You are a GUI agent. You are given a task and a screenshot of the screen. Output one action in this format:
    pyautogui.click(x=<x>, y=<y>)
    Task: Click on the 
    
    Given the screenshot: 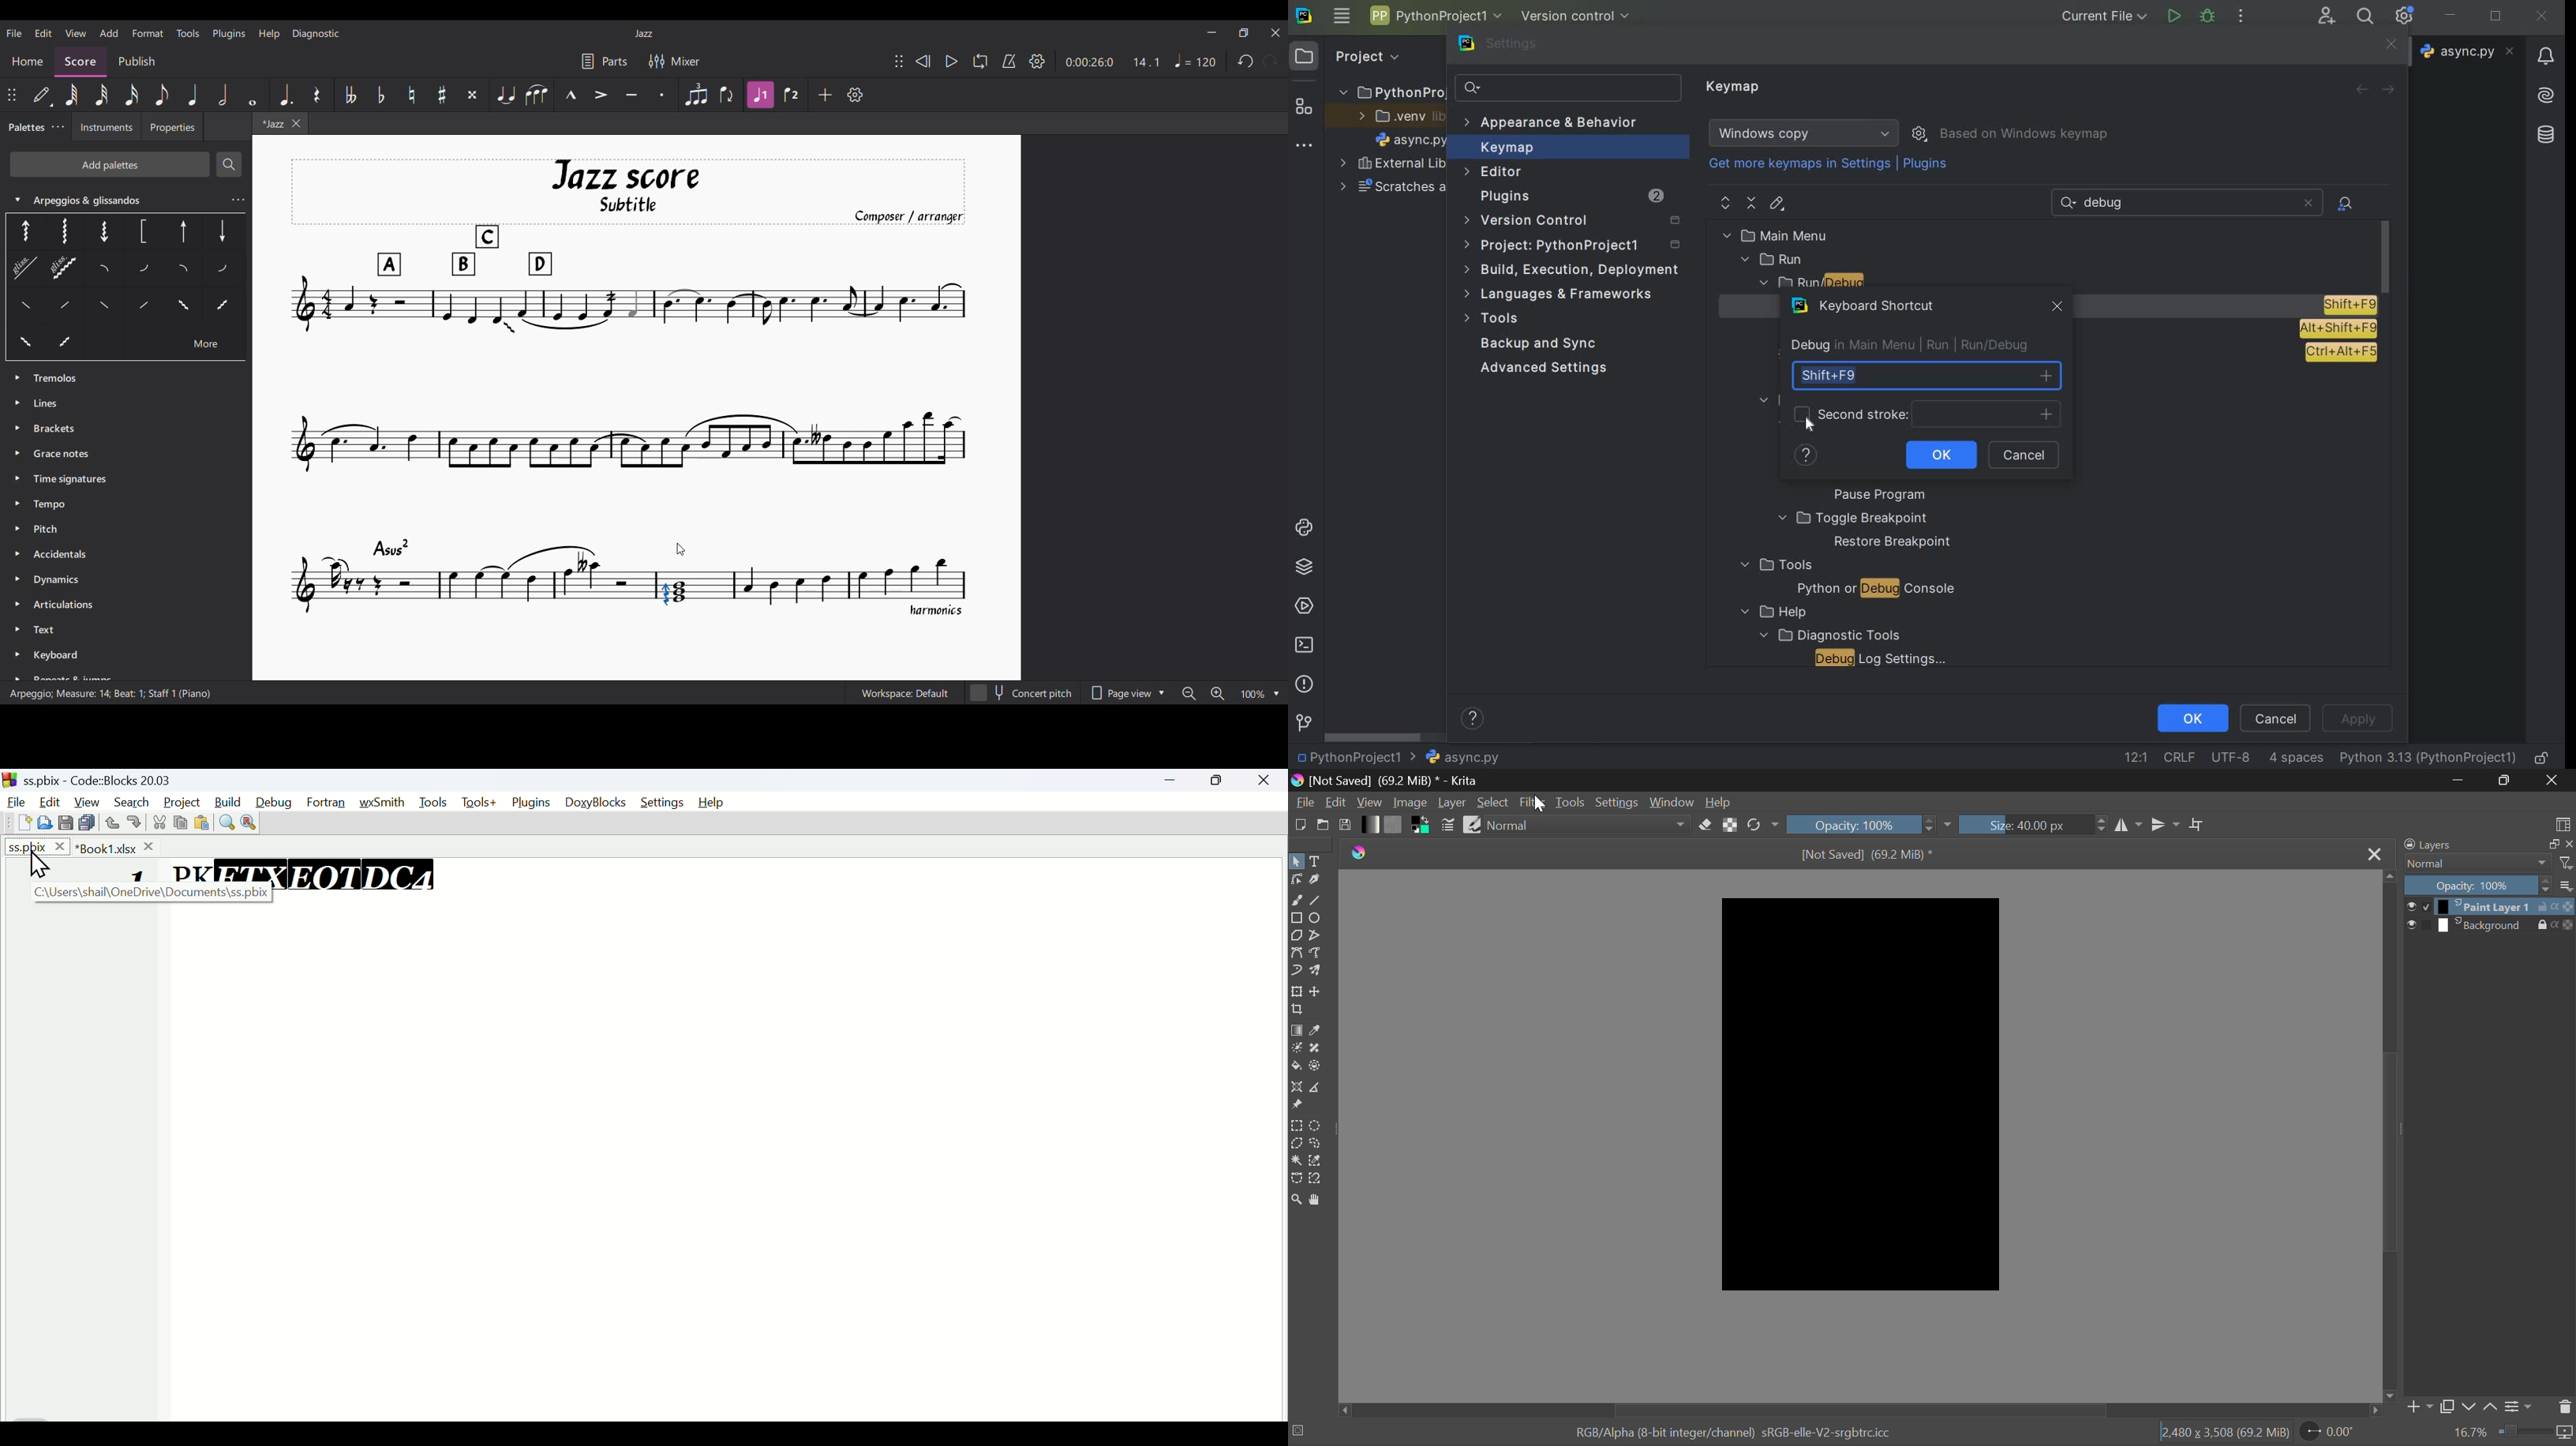 What is the action you would take?
    pyautogui.click(x=181, y=233)
    